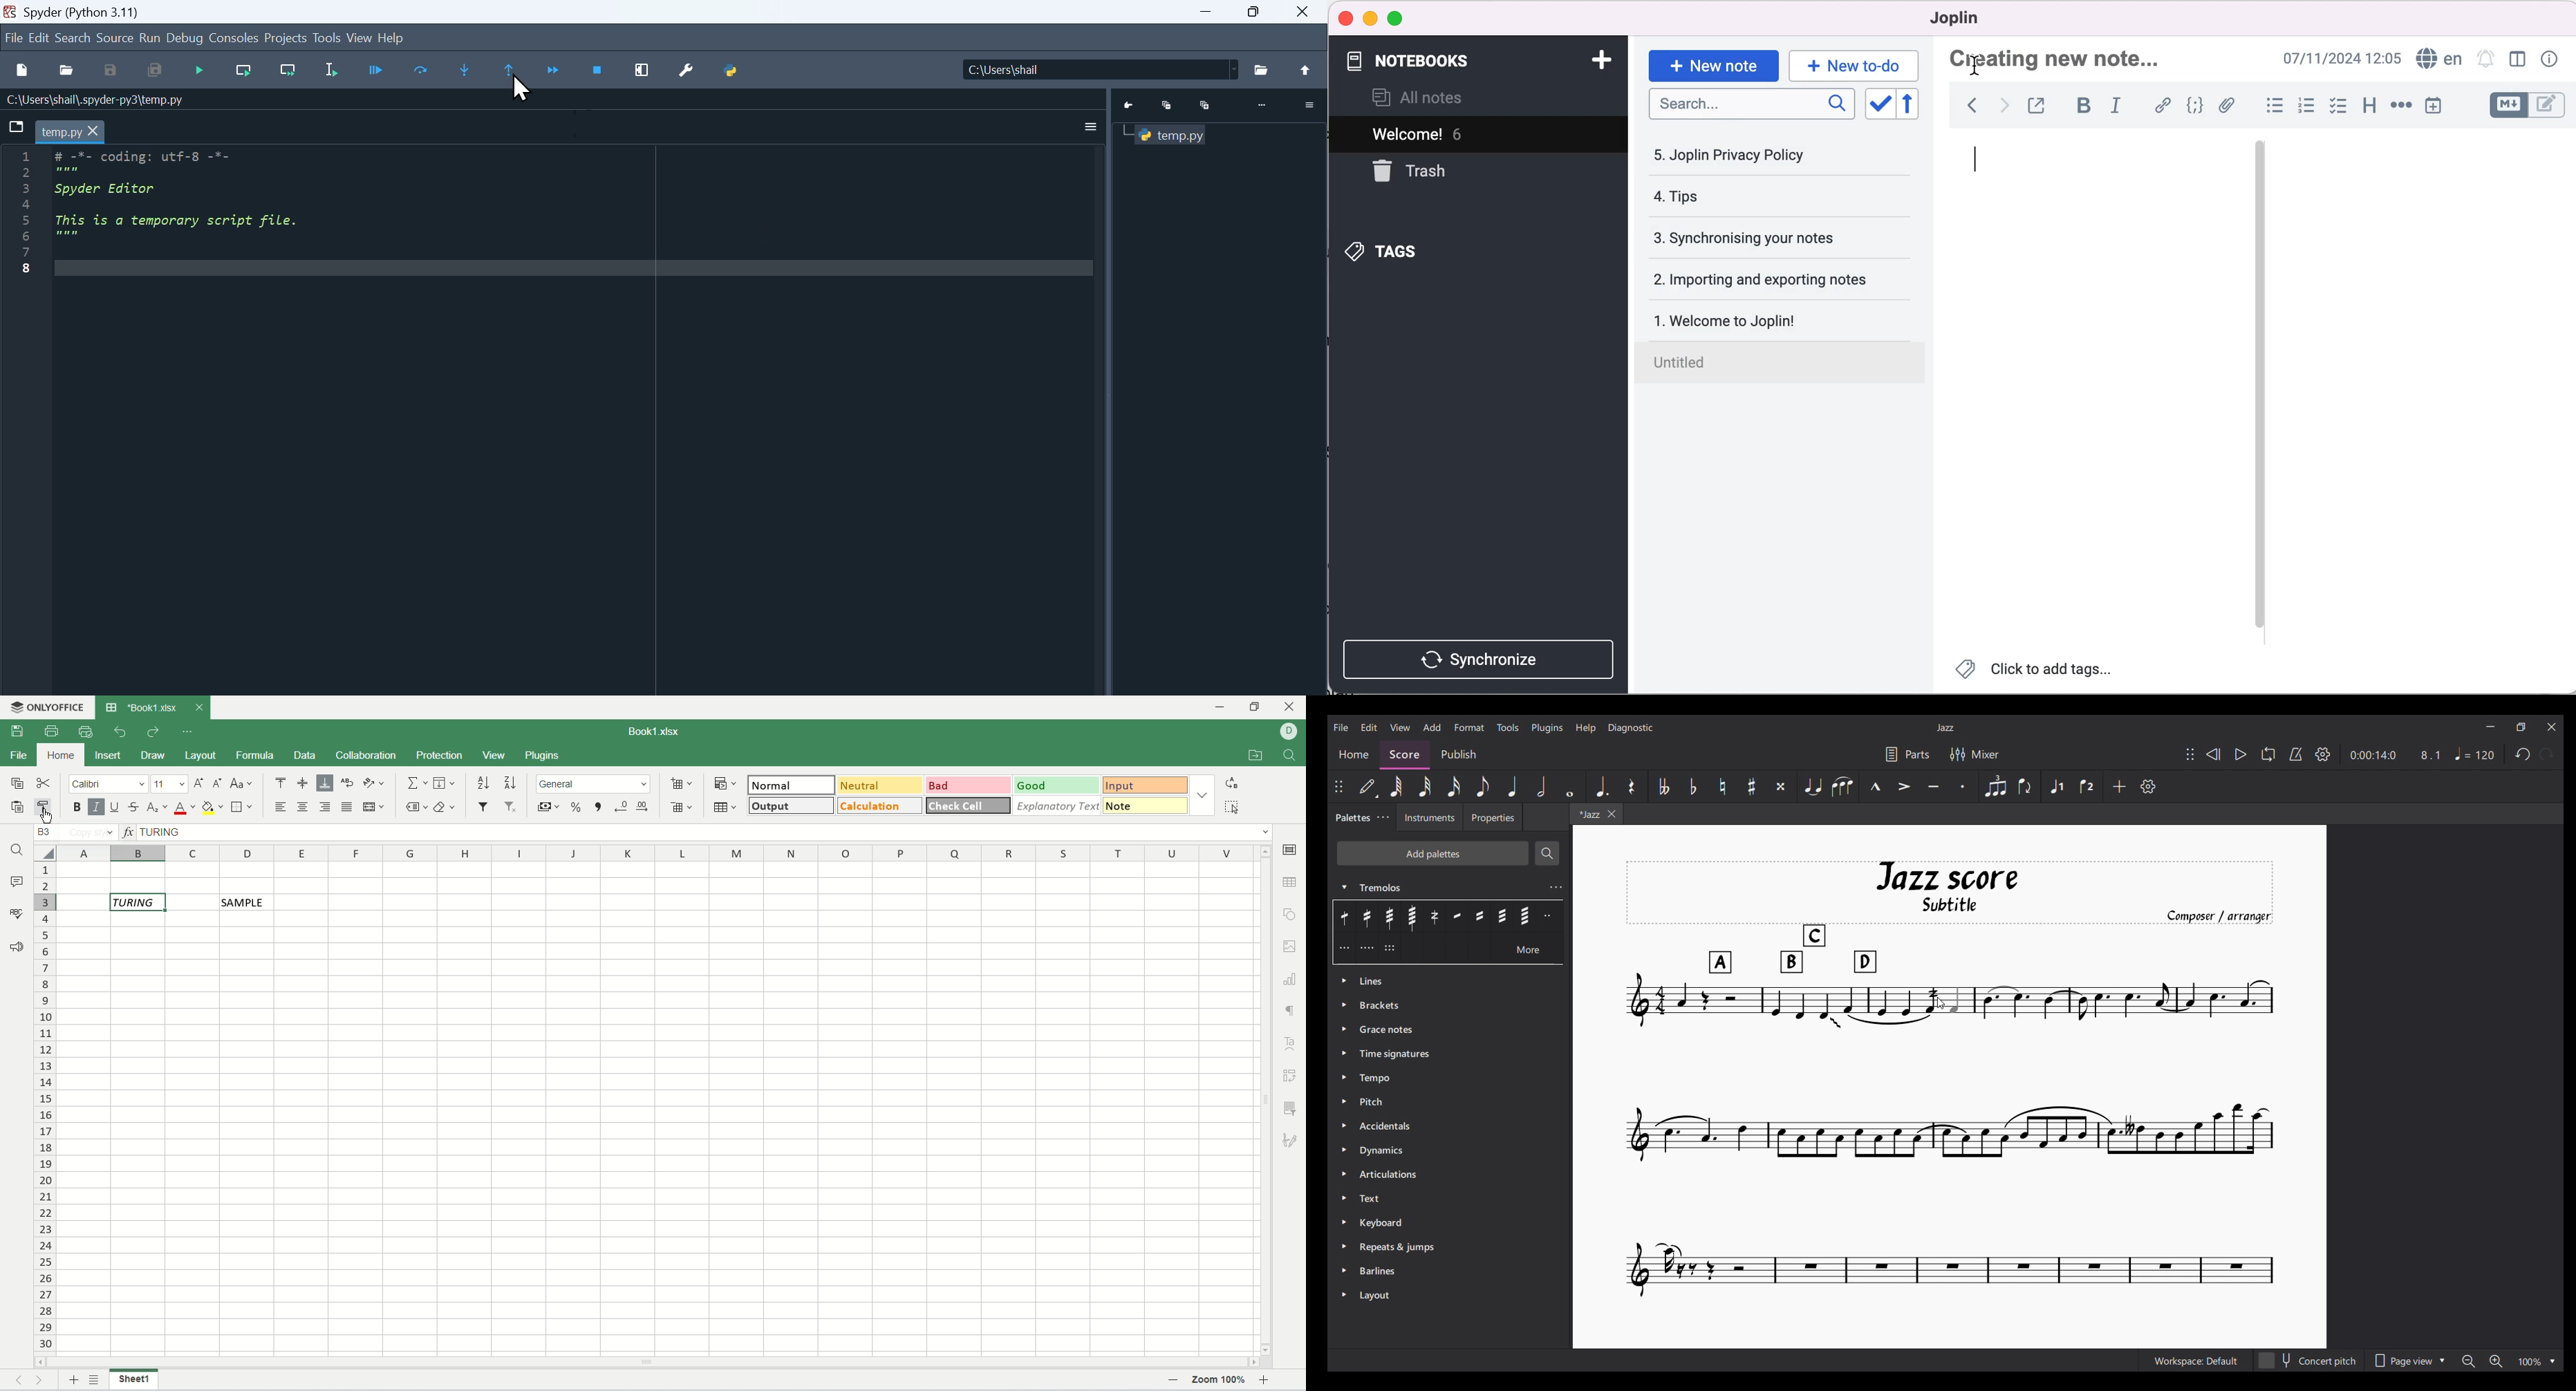 Image resolution: width=2576 pixels, height=1400 pixels. Describe the element at coordinates (233, 37) in the screenshot. I see `Consoles` at that location.